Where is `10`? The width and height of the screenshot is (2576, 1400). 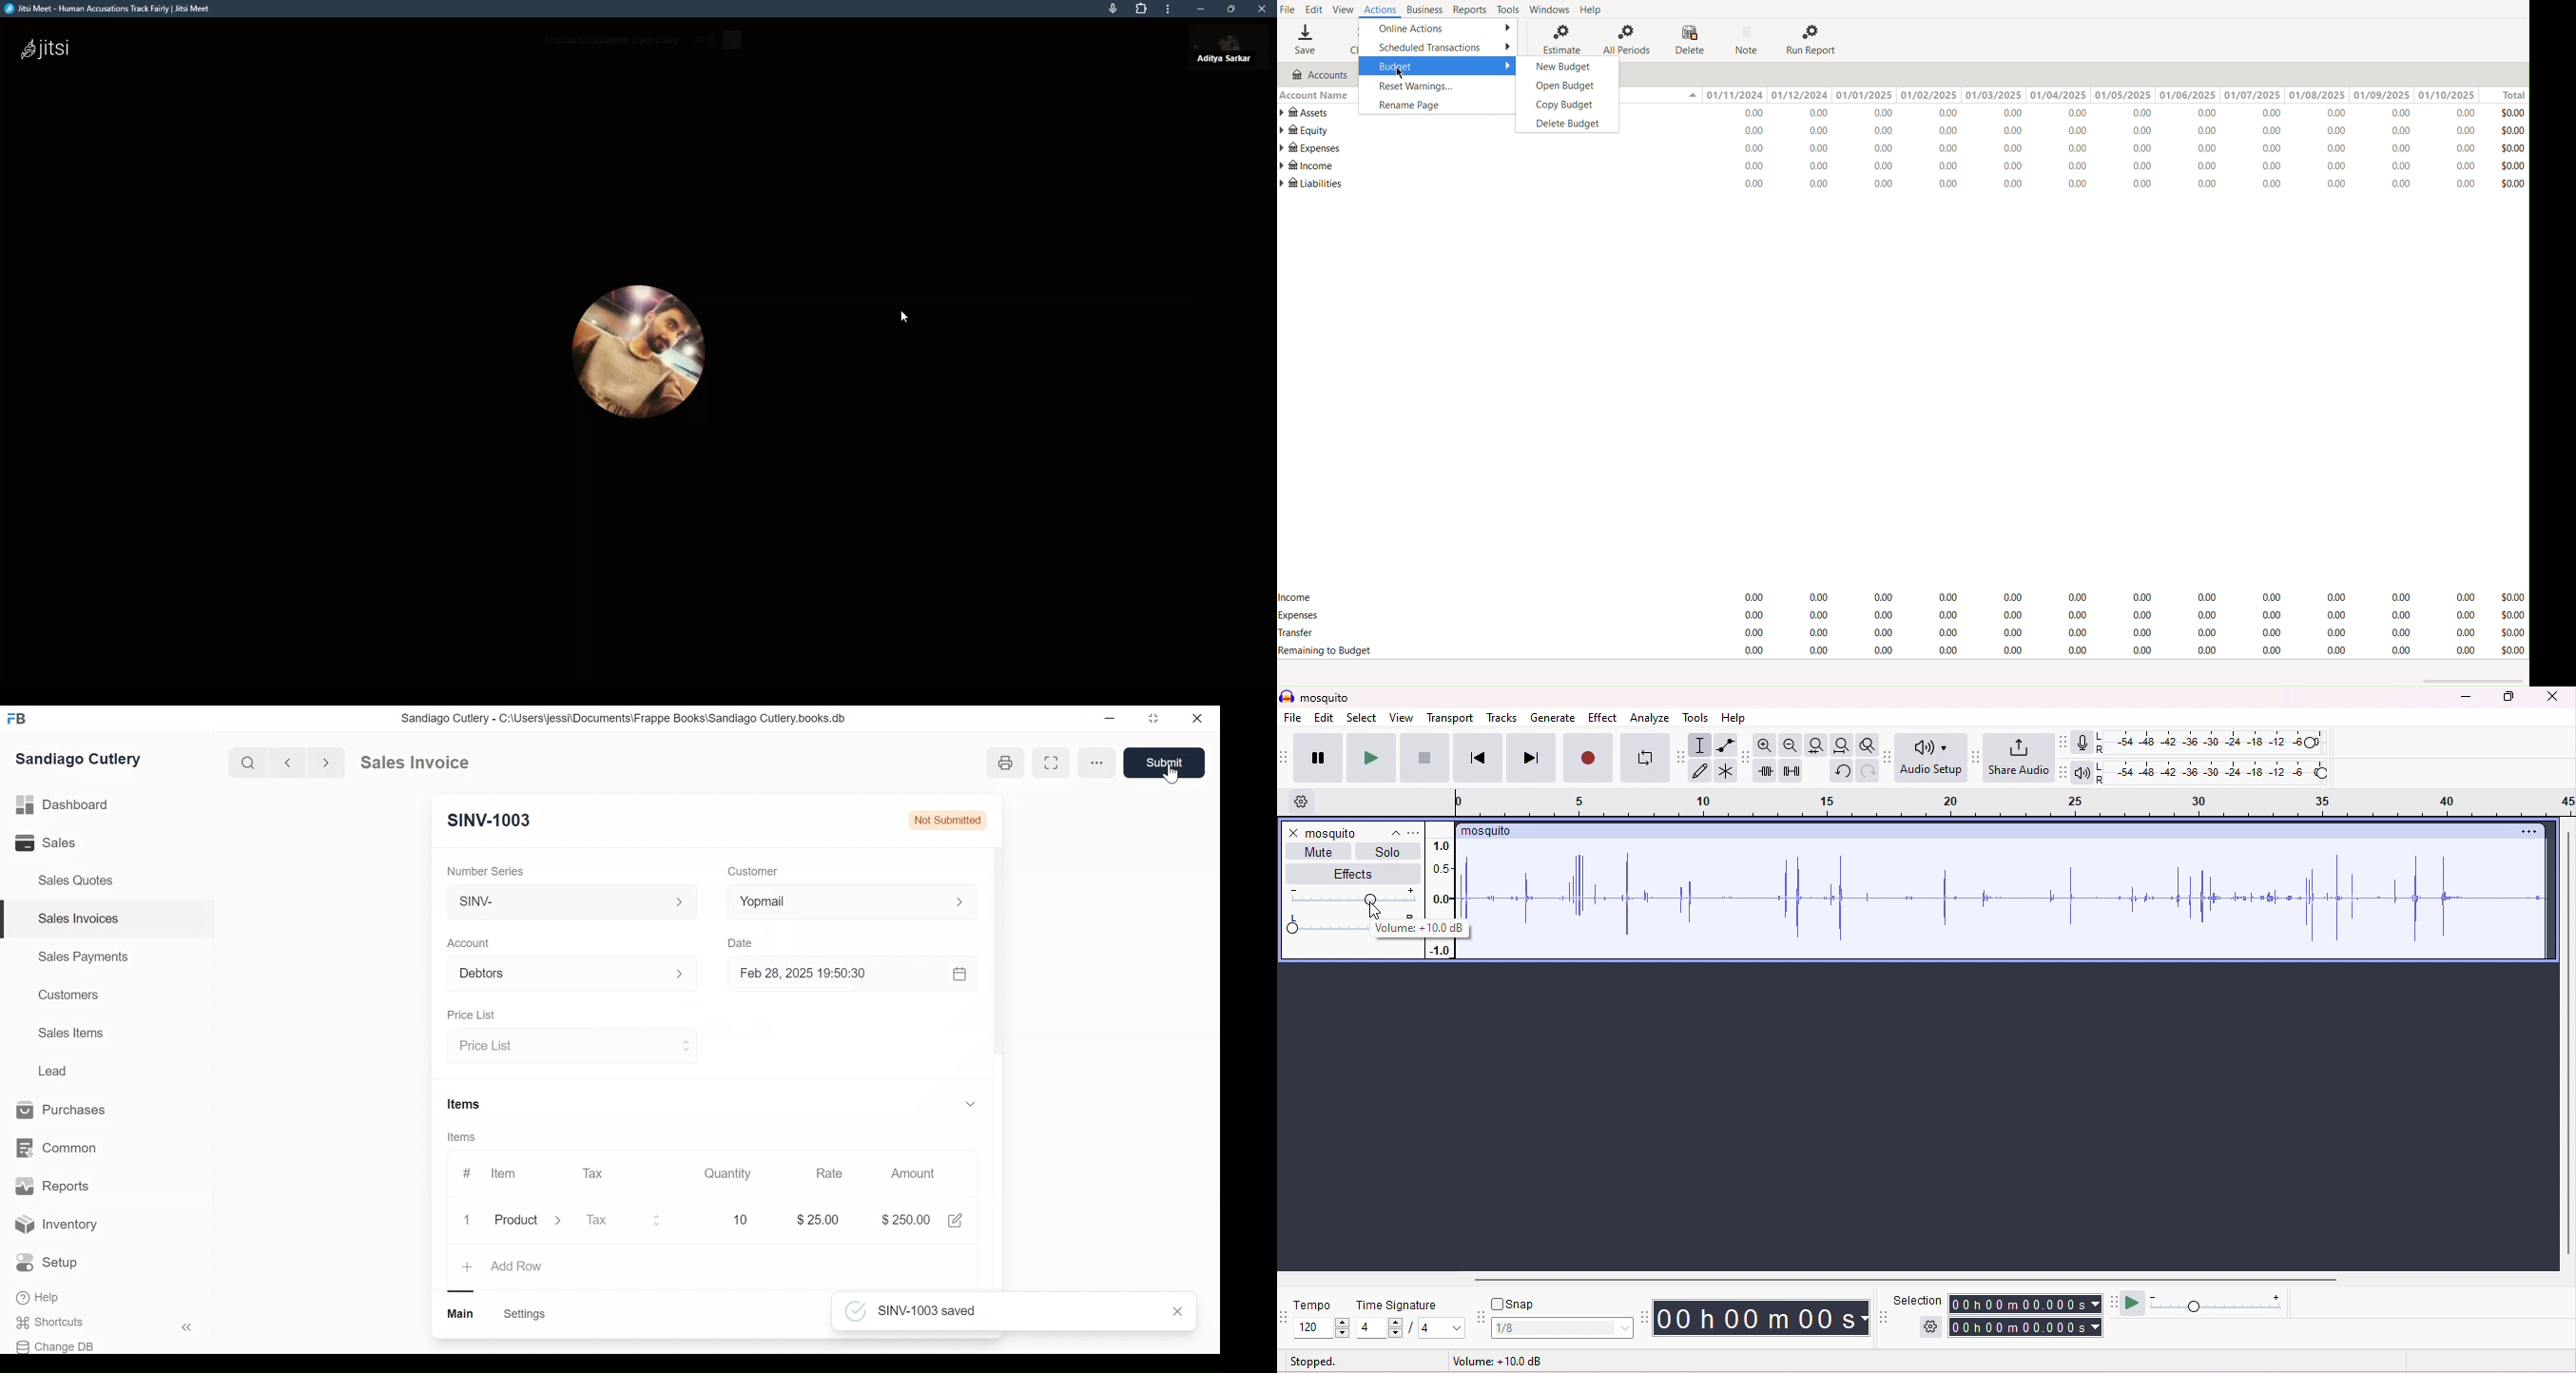 10 is located at coordinates (744, 1219).